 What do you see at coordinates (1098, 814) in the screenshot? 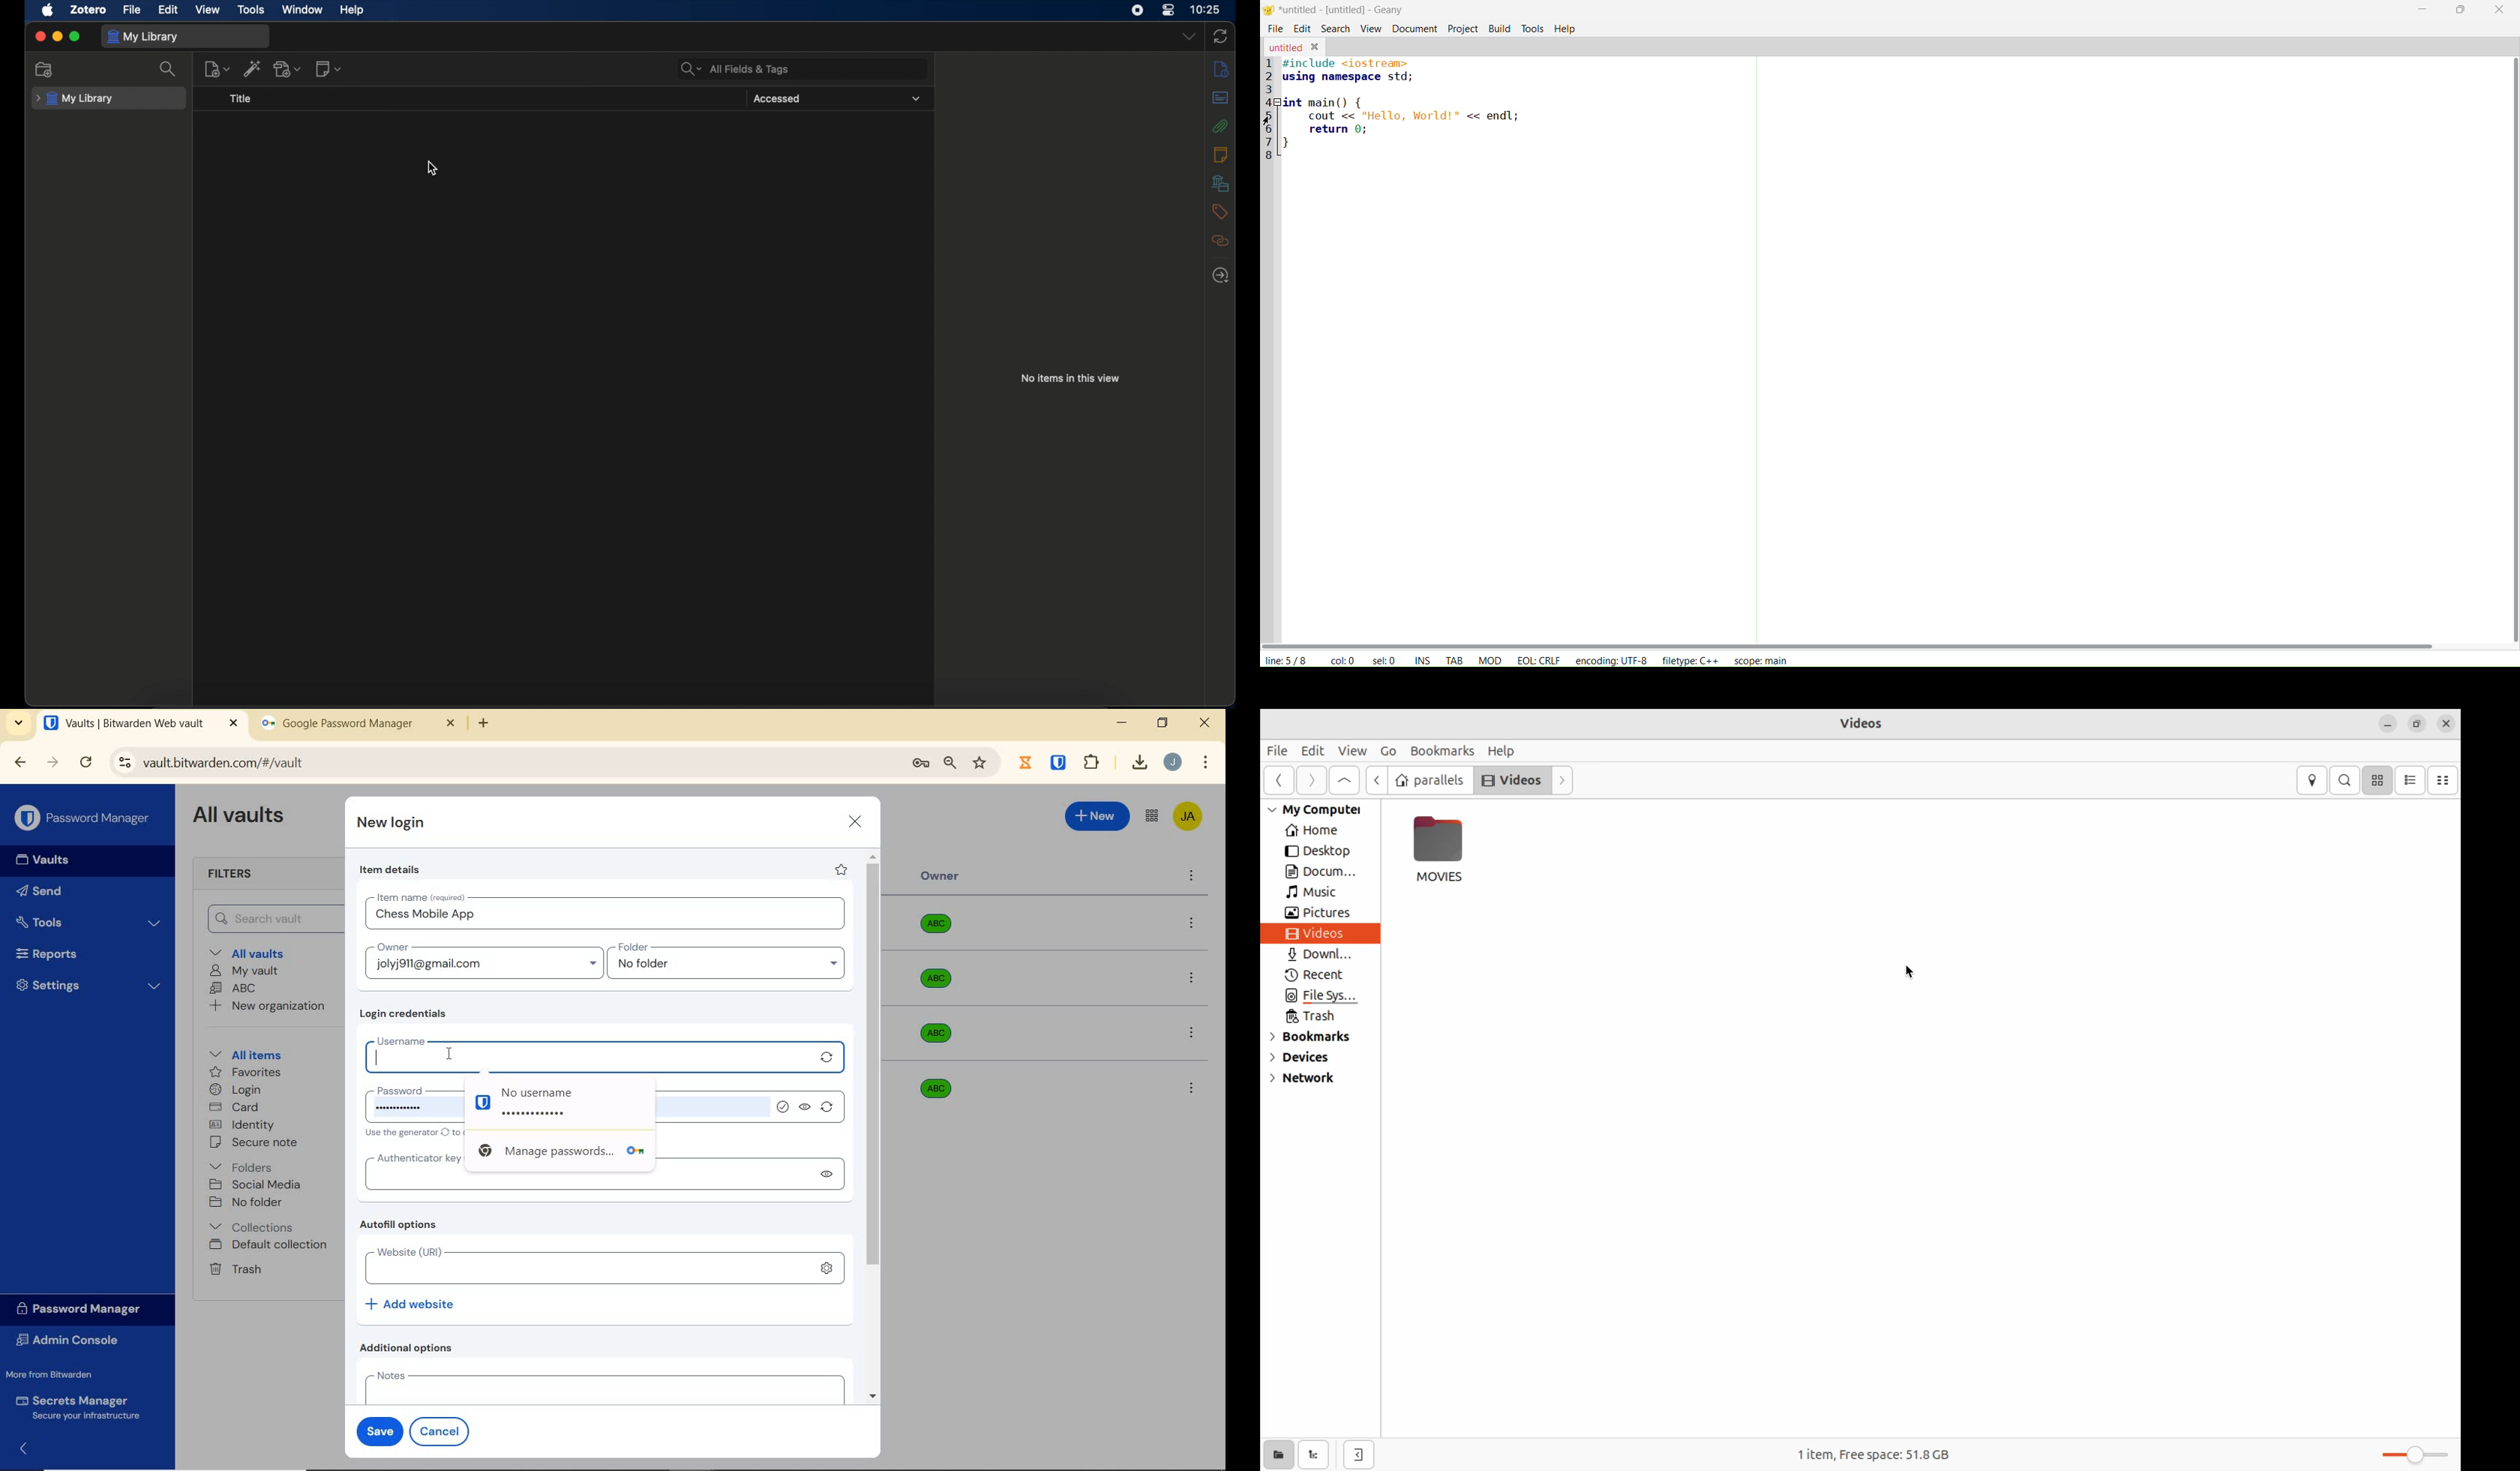
I see `New` at bounding box center [1098, 814].